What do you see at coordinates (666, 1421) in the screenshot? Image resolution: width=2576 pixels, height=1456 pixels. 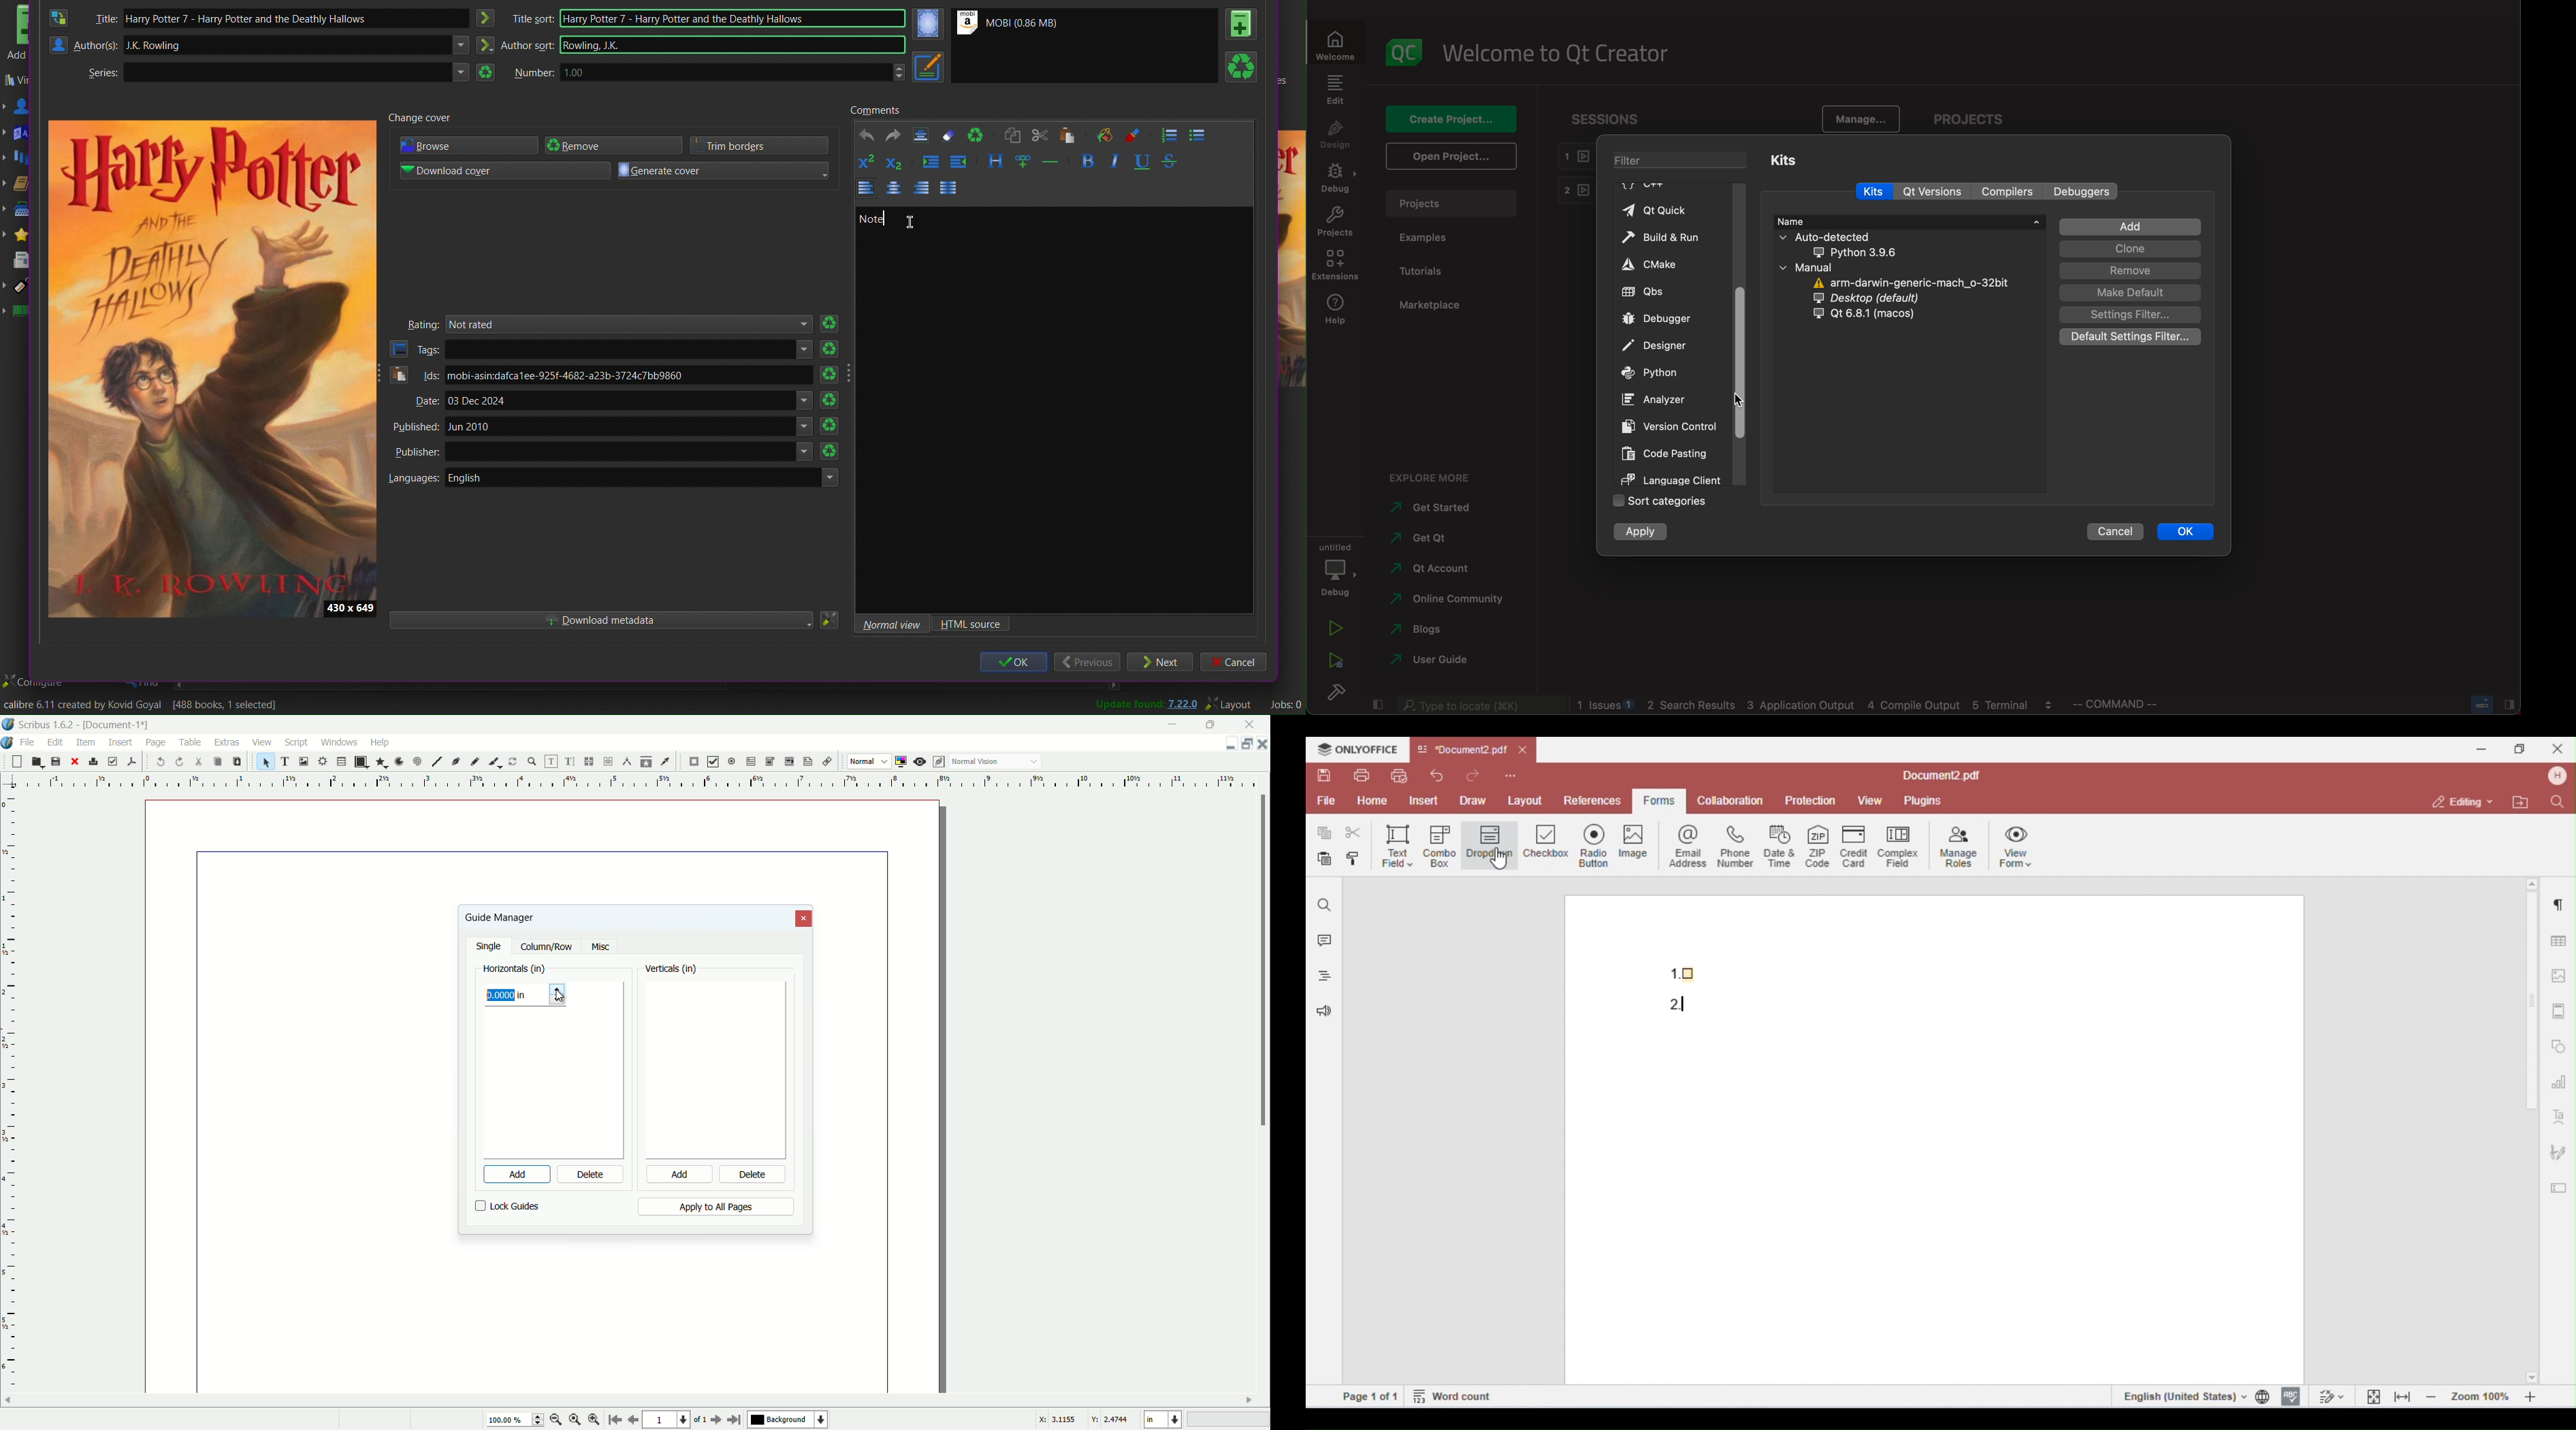 I see `current page number` at bounding box center [666, 1421].